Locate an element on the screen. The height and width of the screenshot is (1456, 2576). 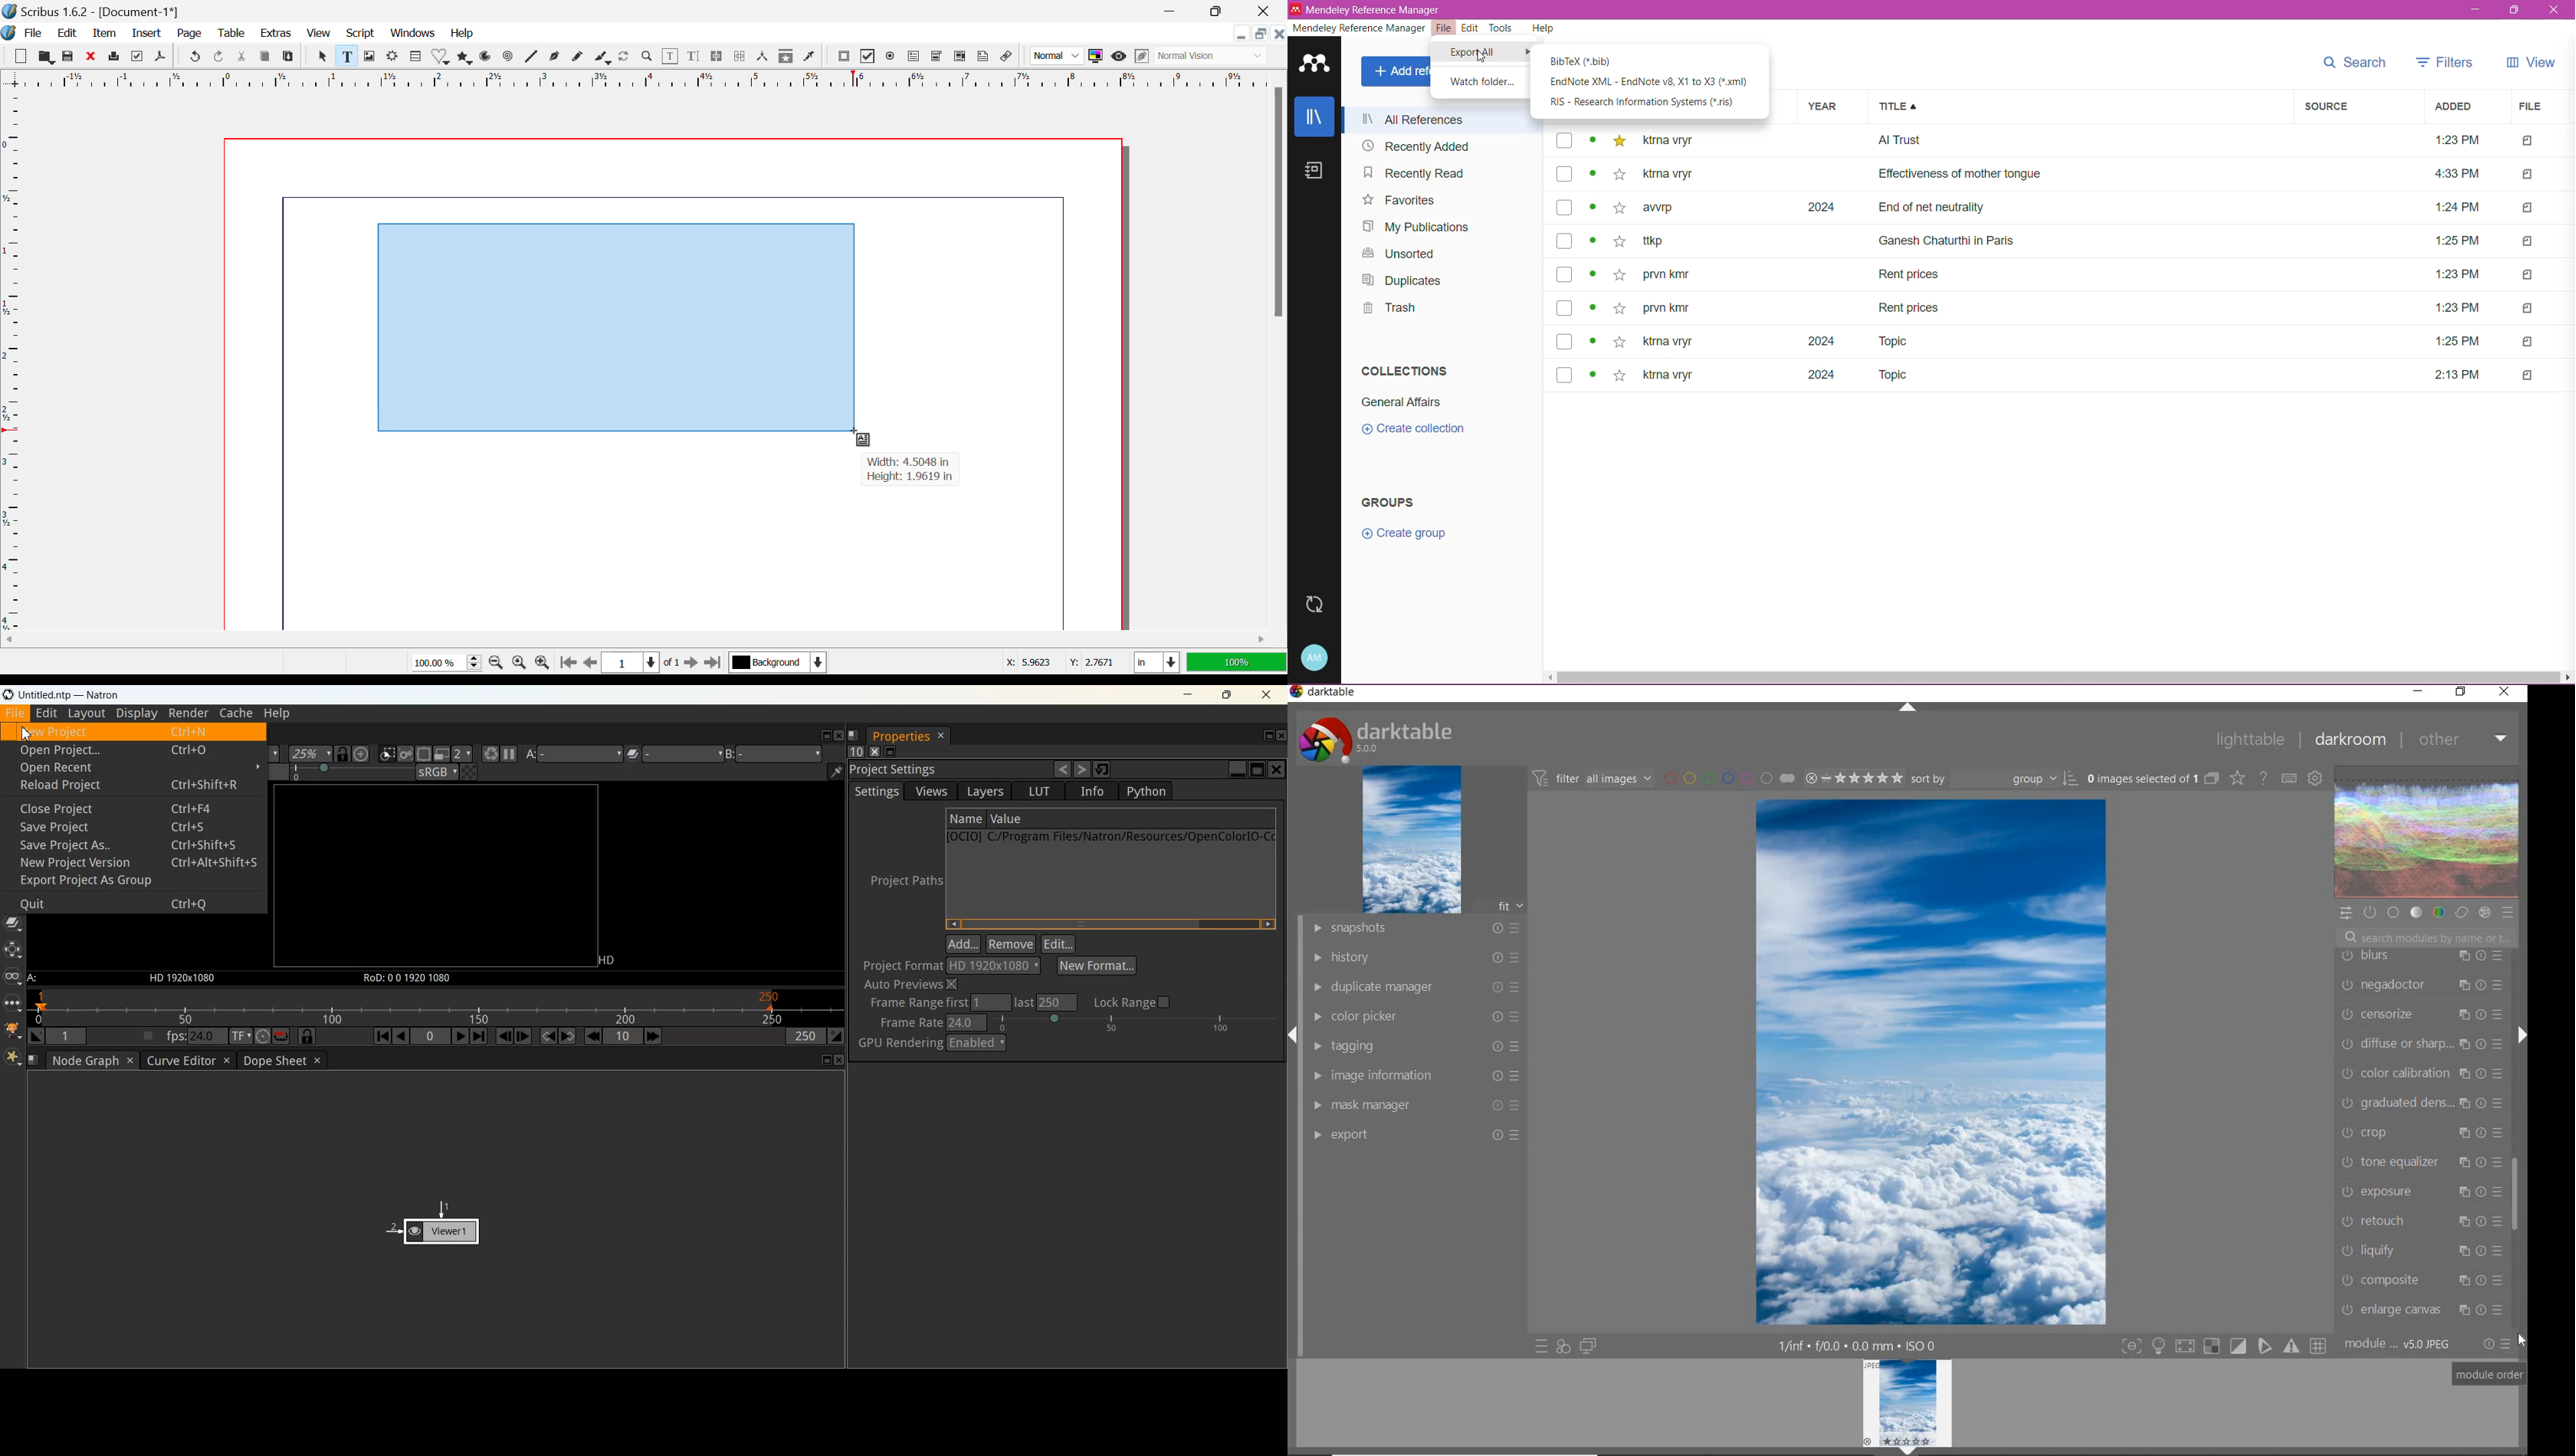
WAVEFORM is located at coordinates (2428, 833).